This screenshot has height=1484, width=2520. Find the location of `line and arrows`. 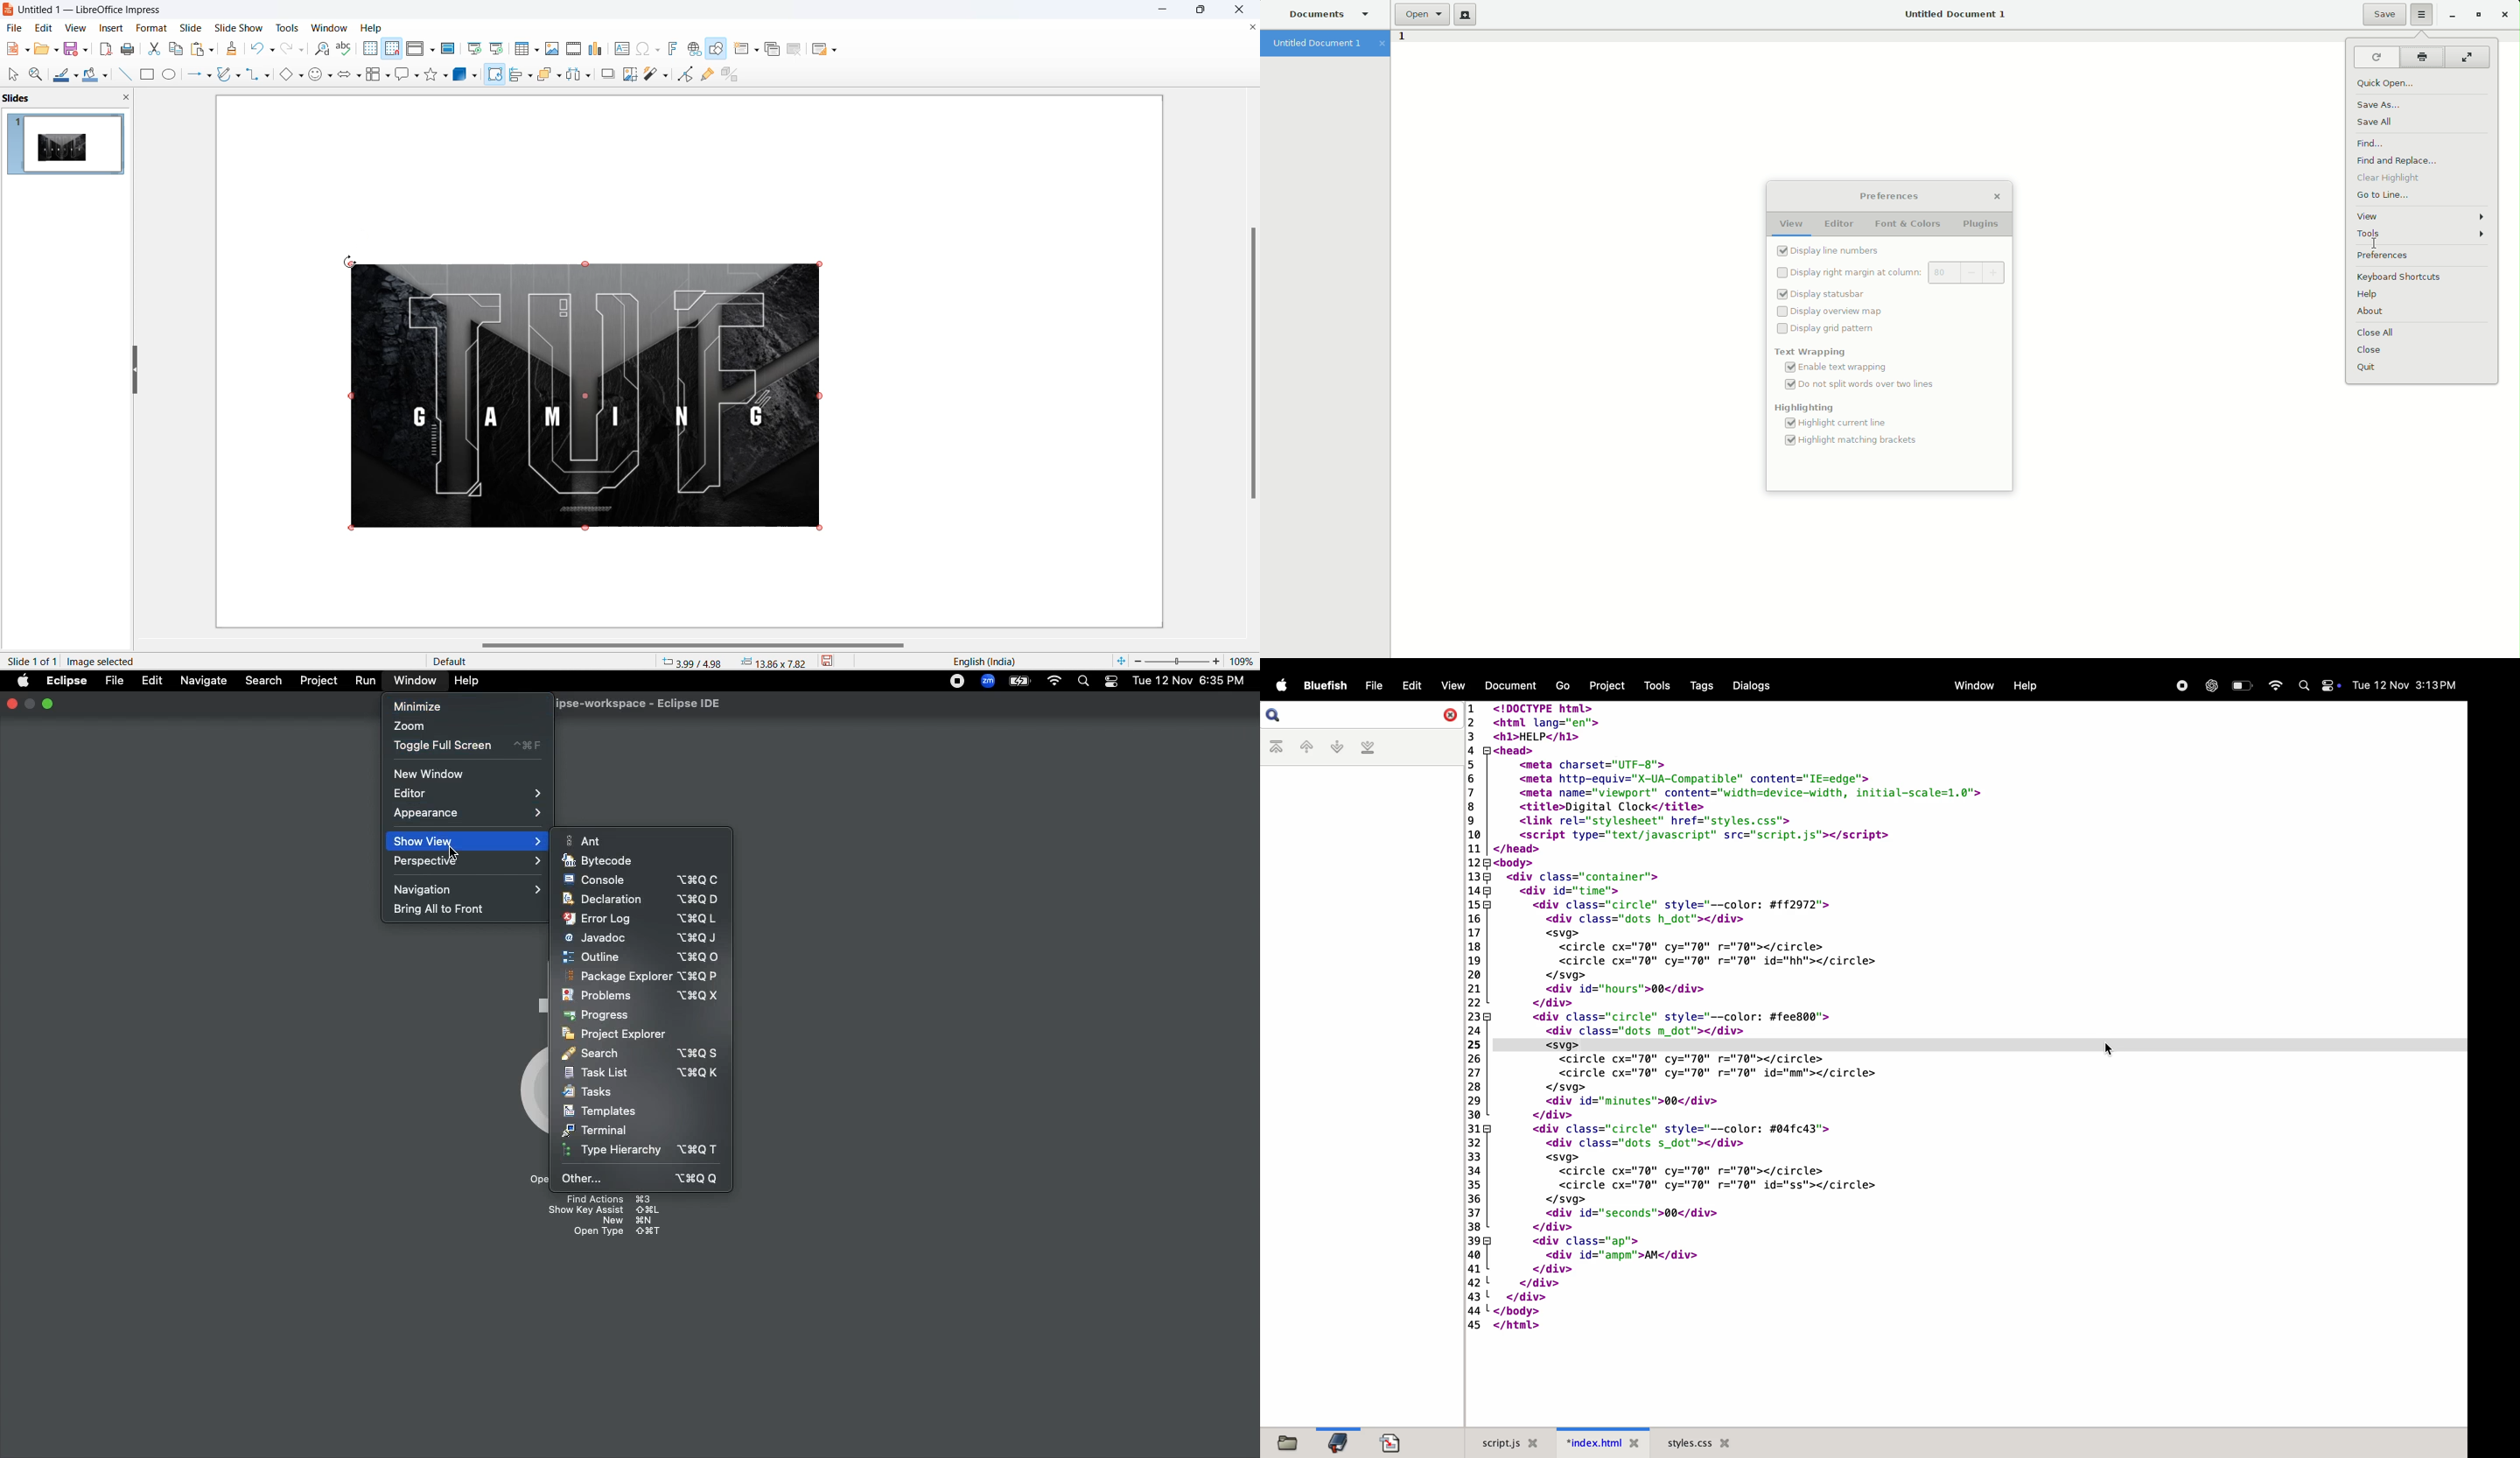

line and arrows is located at coordinates (192, 75).